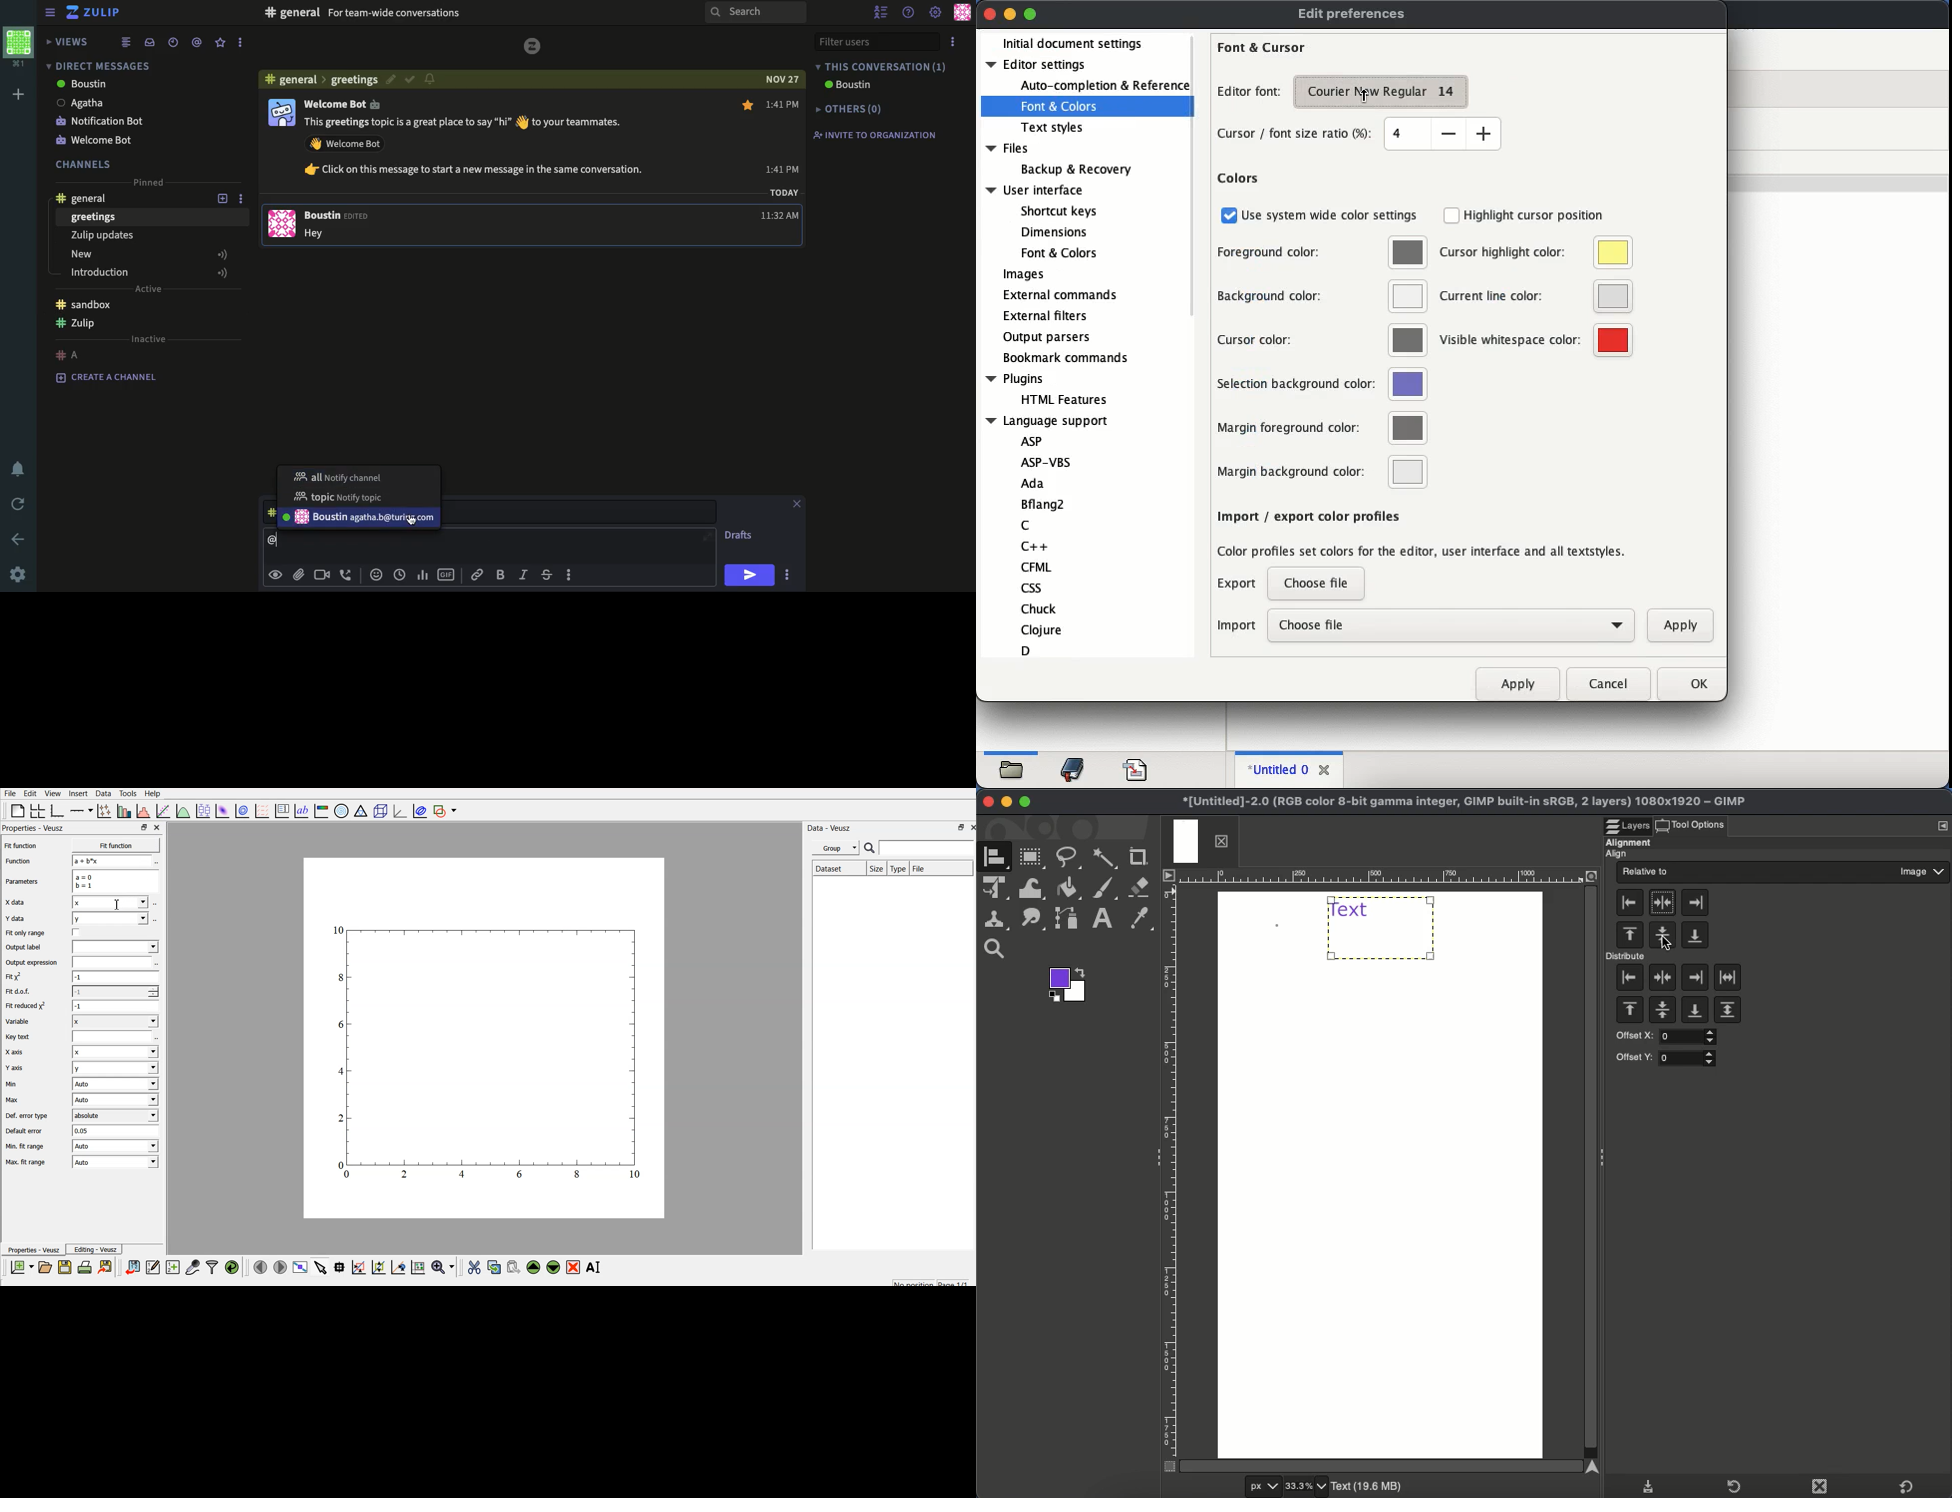  Describe the element at coordinates (523, 575) in the screenshot. I see `italics` at that location.